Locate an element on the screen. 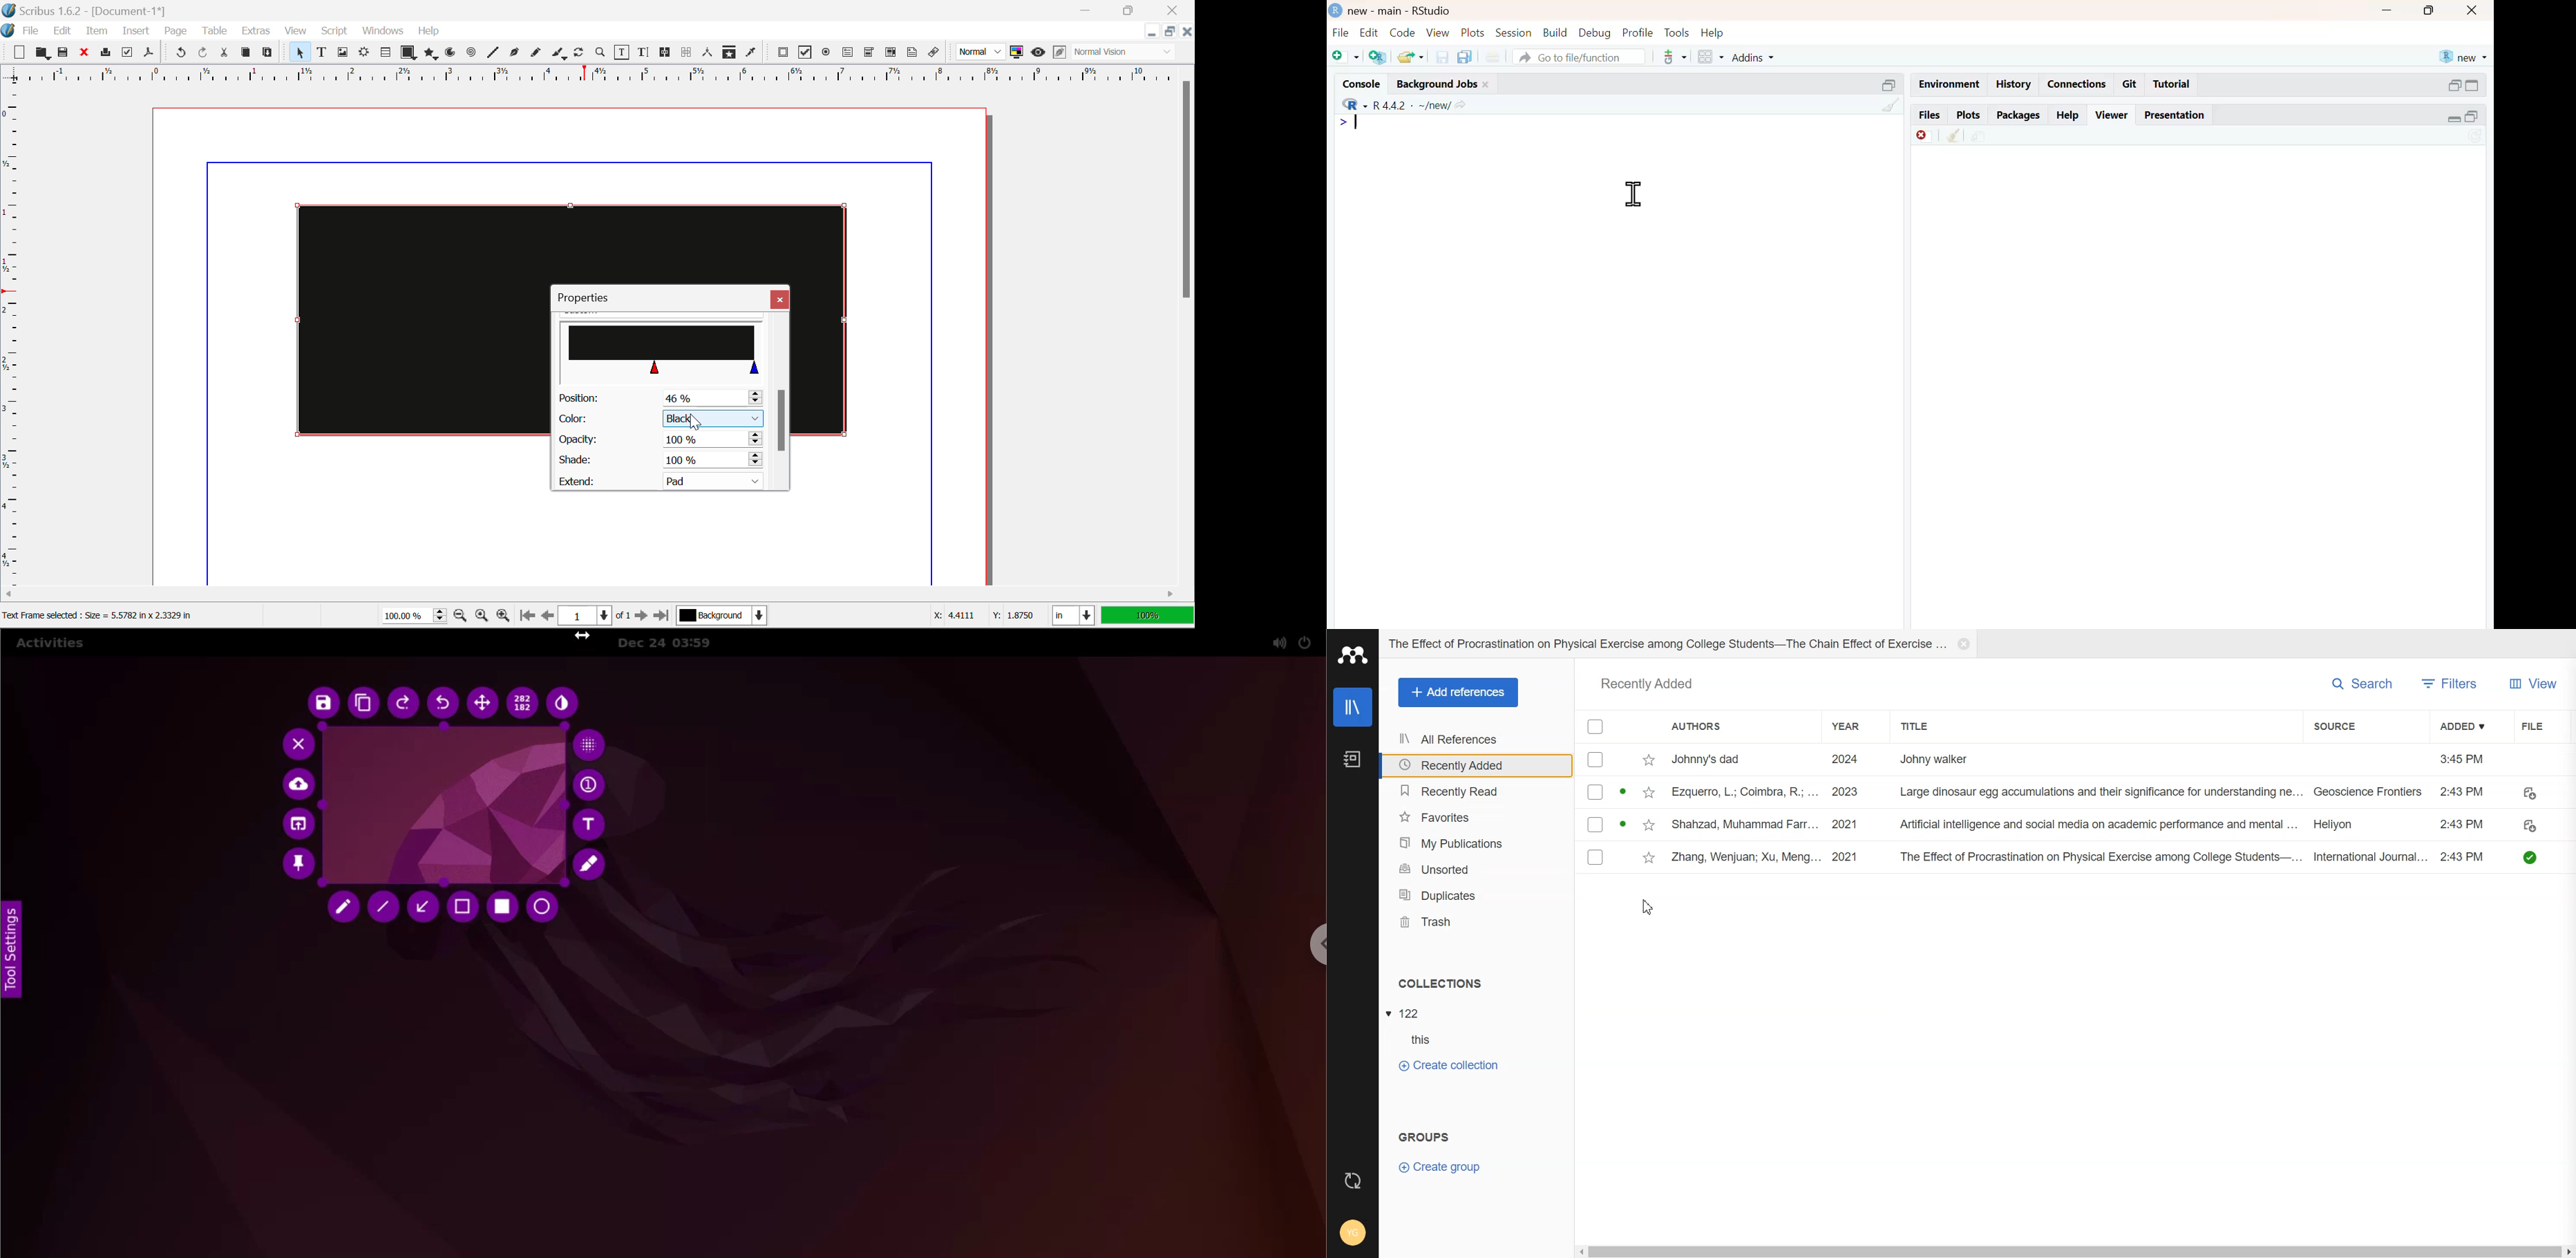  tool settings  is located at coordinates (12, 952).